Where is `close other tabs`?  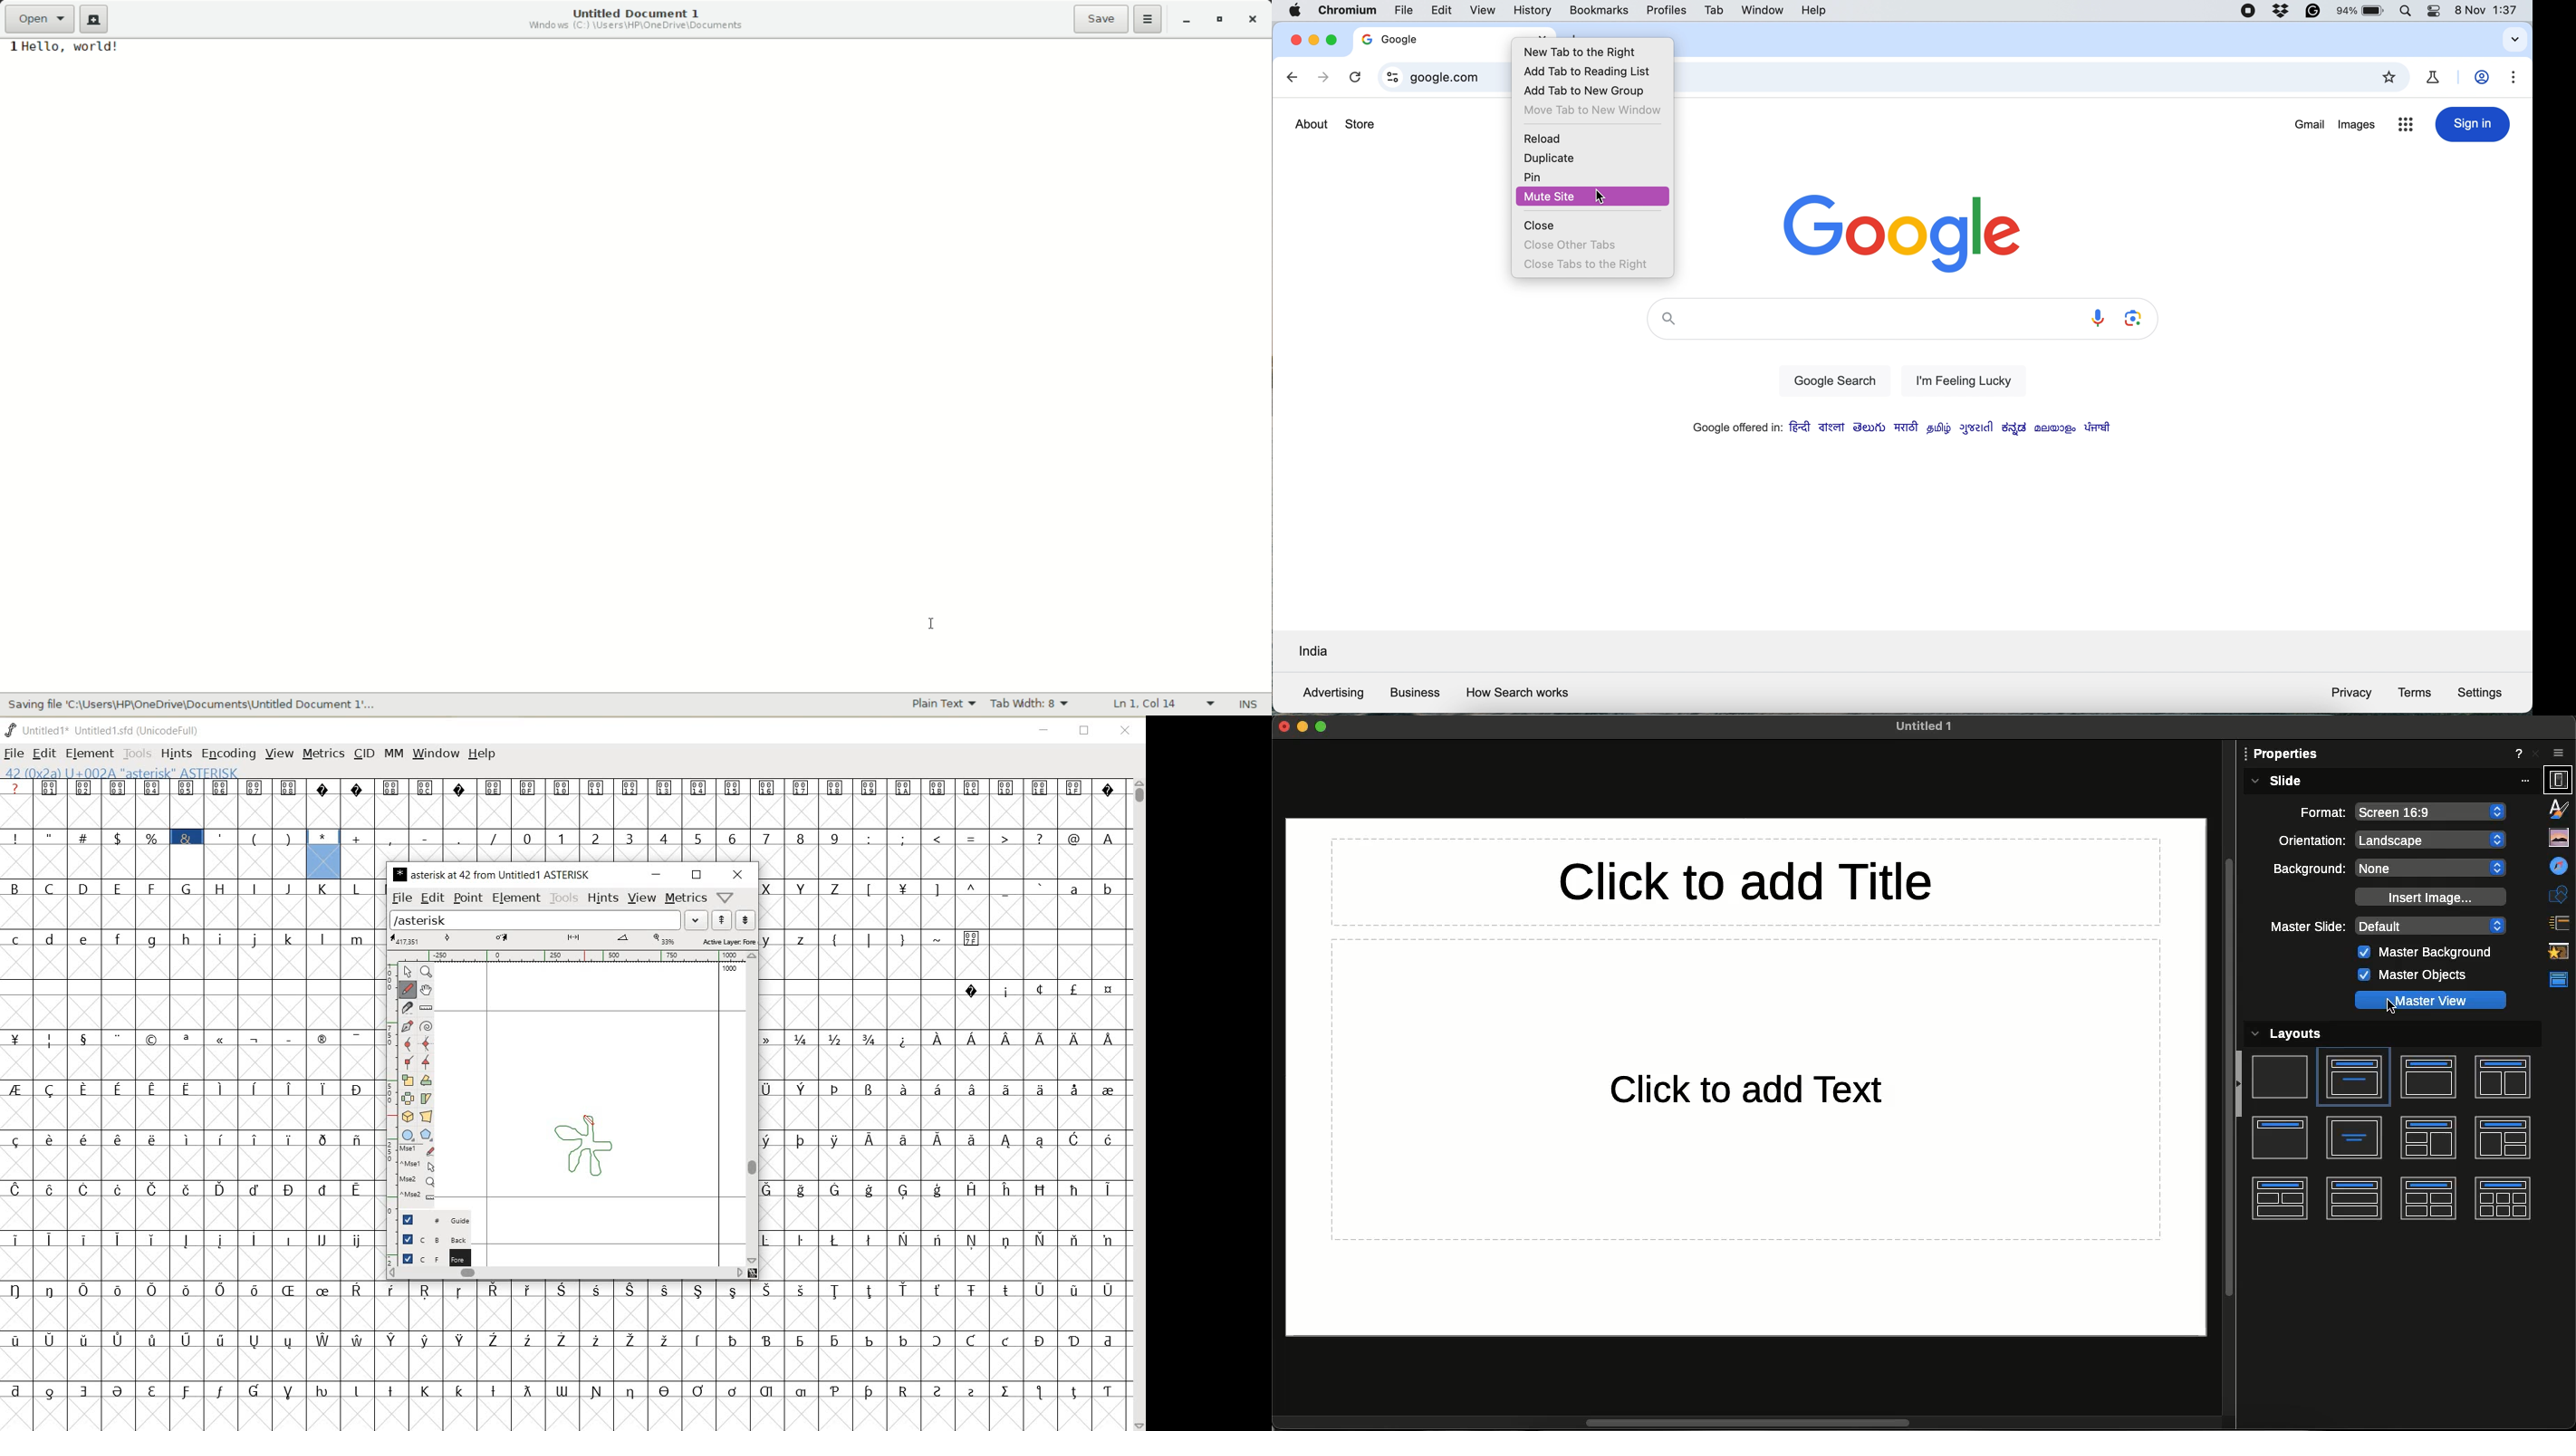 close other tabs is located at coordinates (1570, 243).